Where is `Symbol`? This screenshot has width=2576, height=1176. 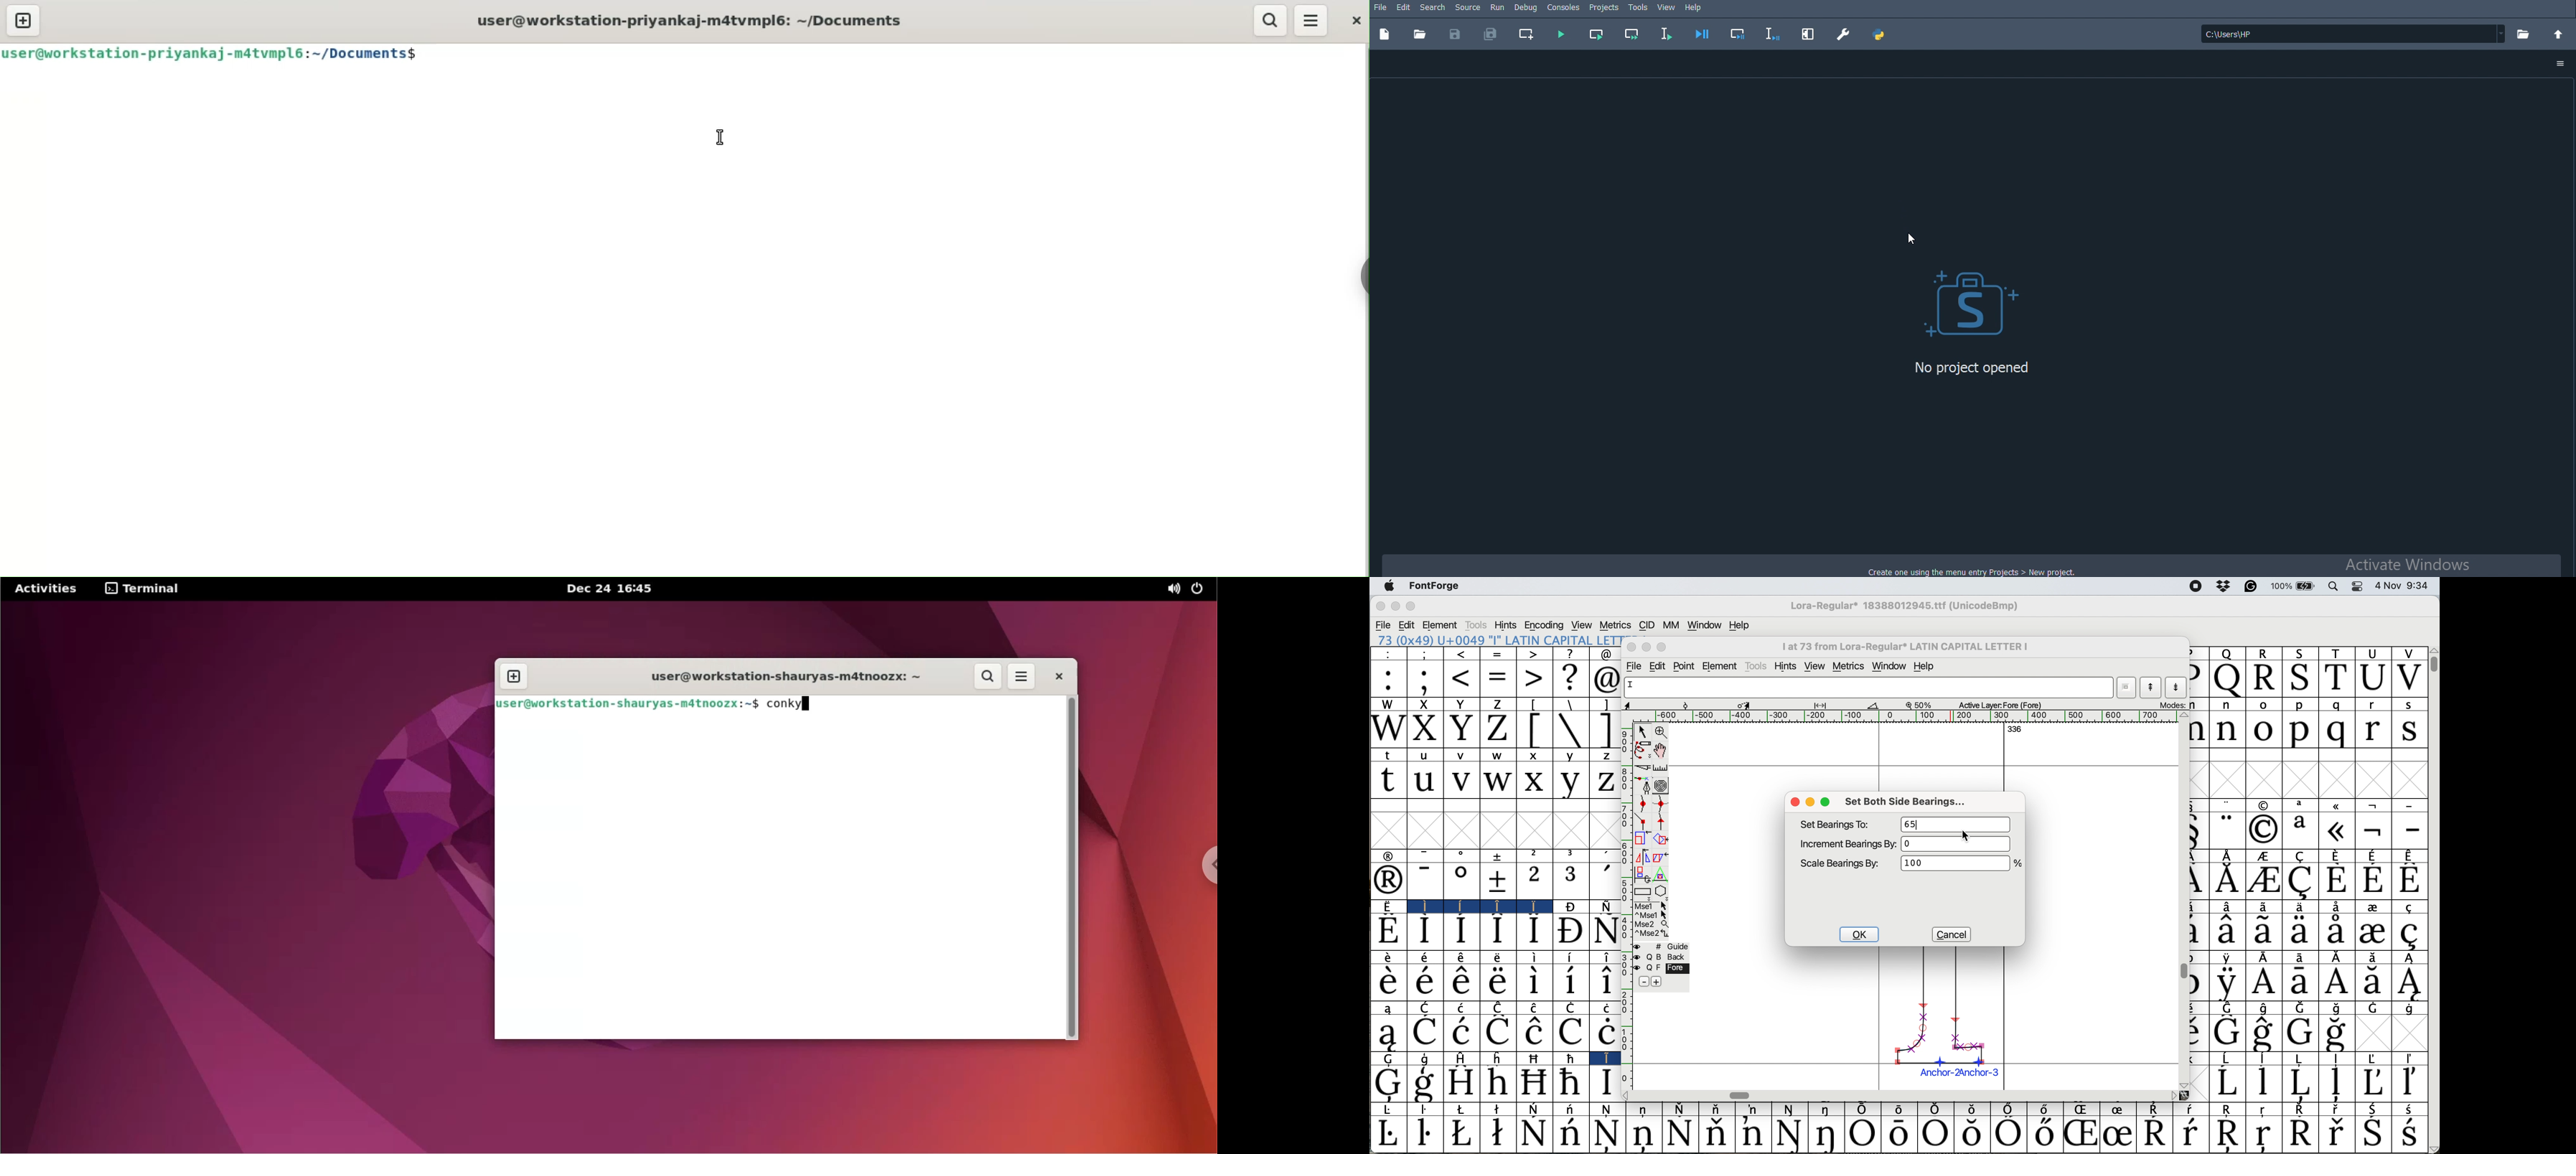 Symbol is located at coordinates (1716, 1110).